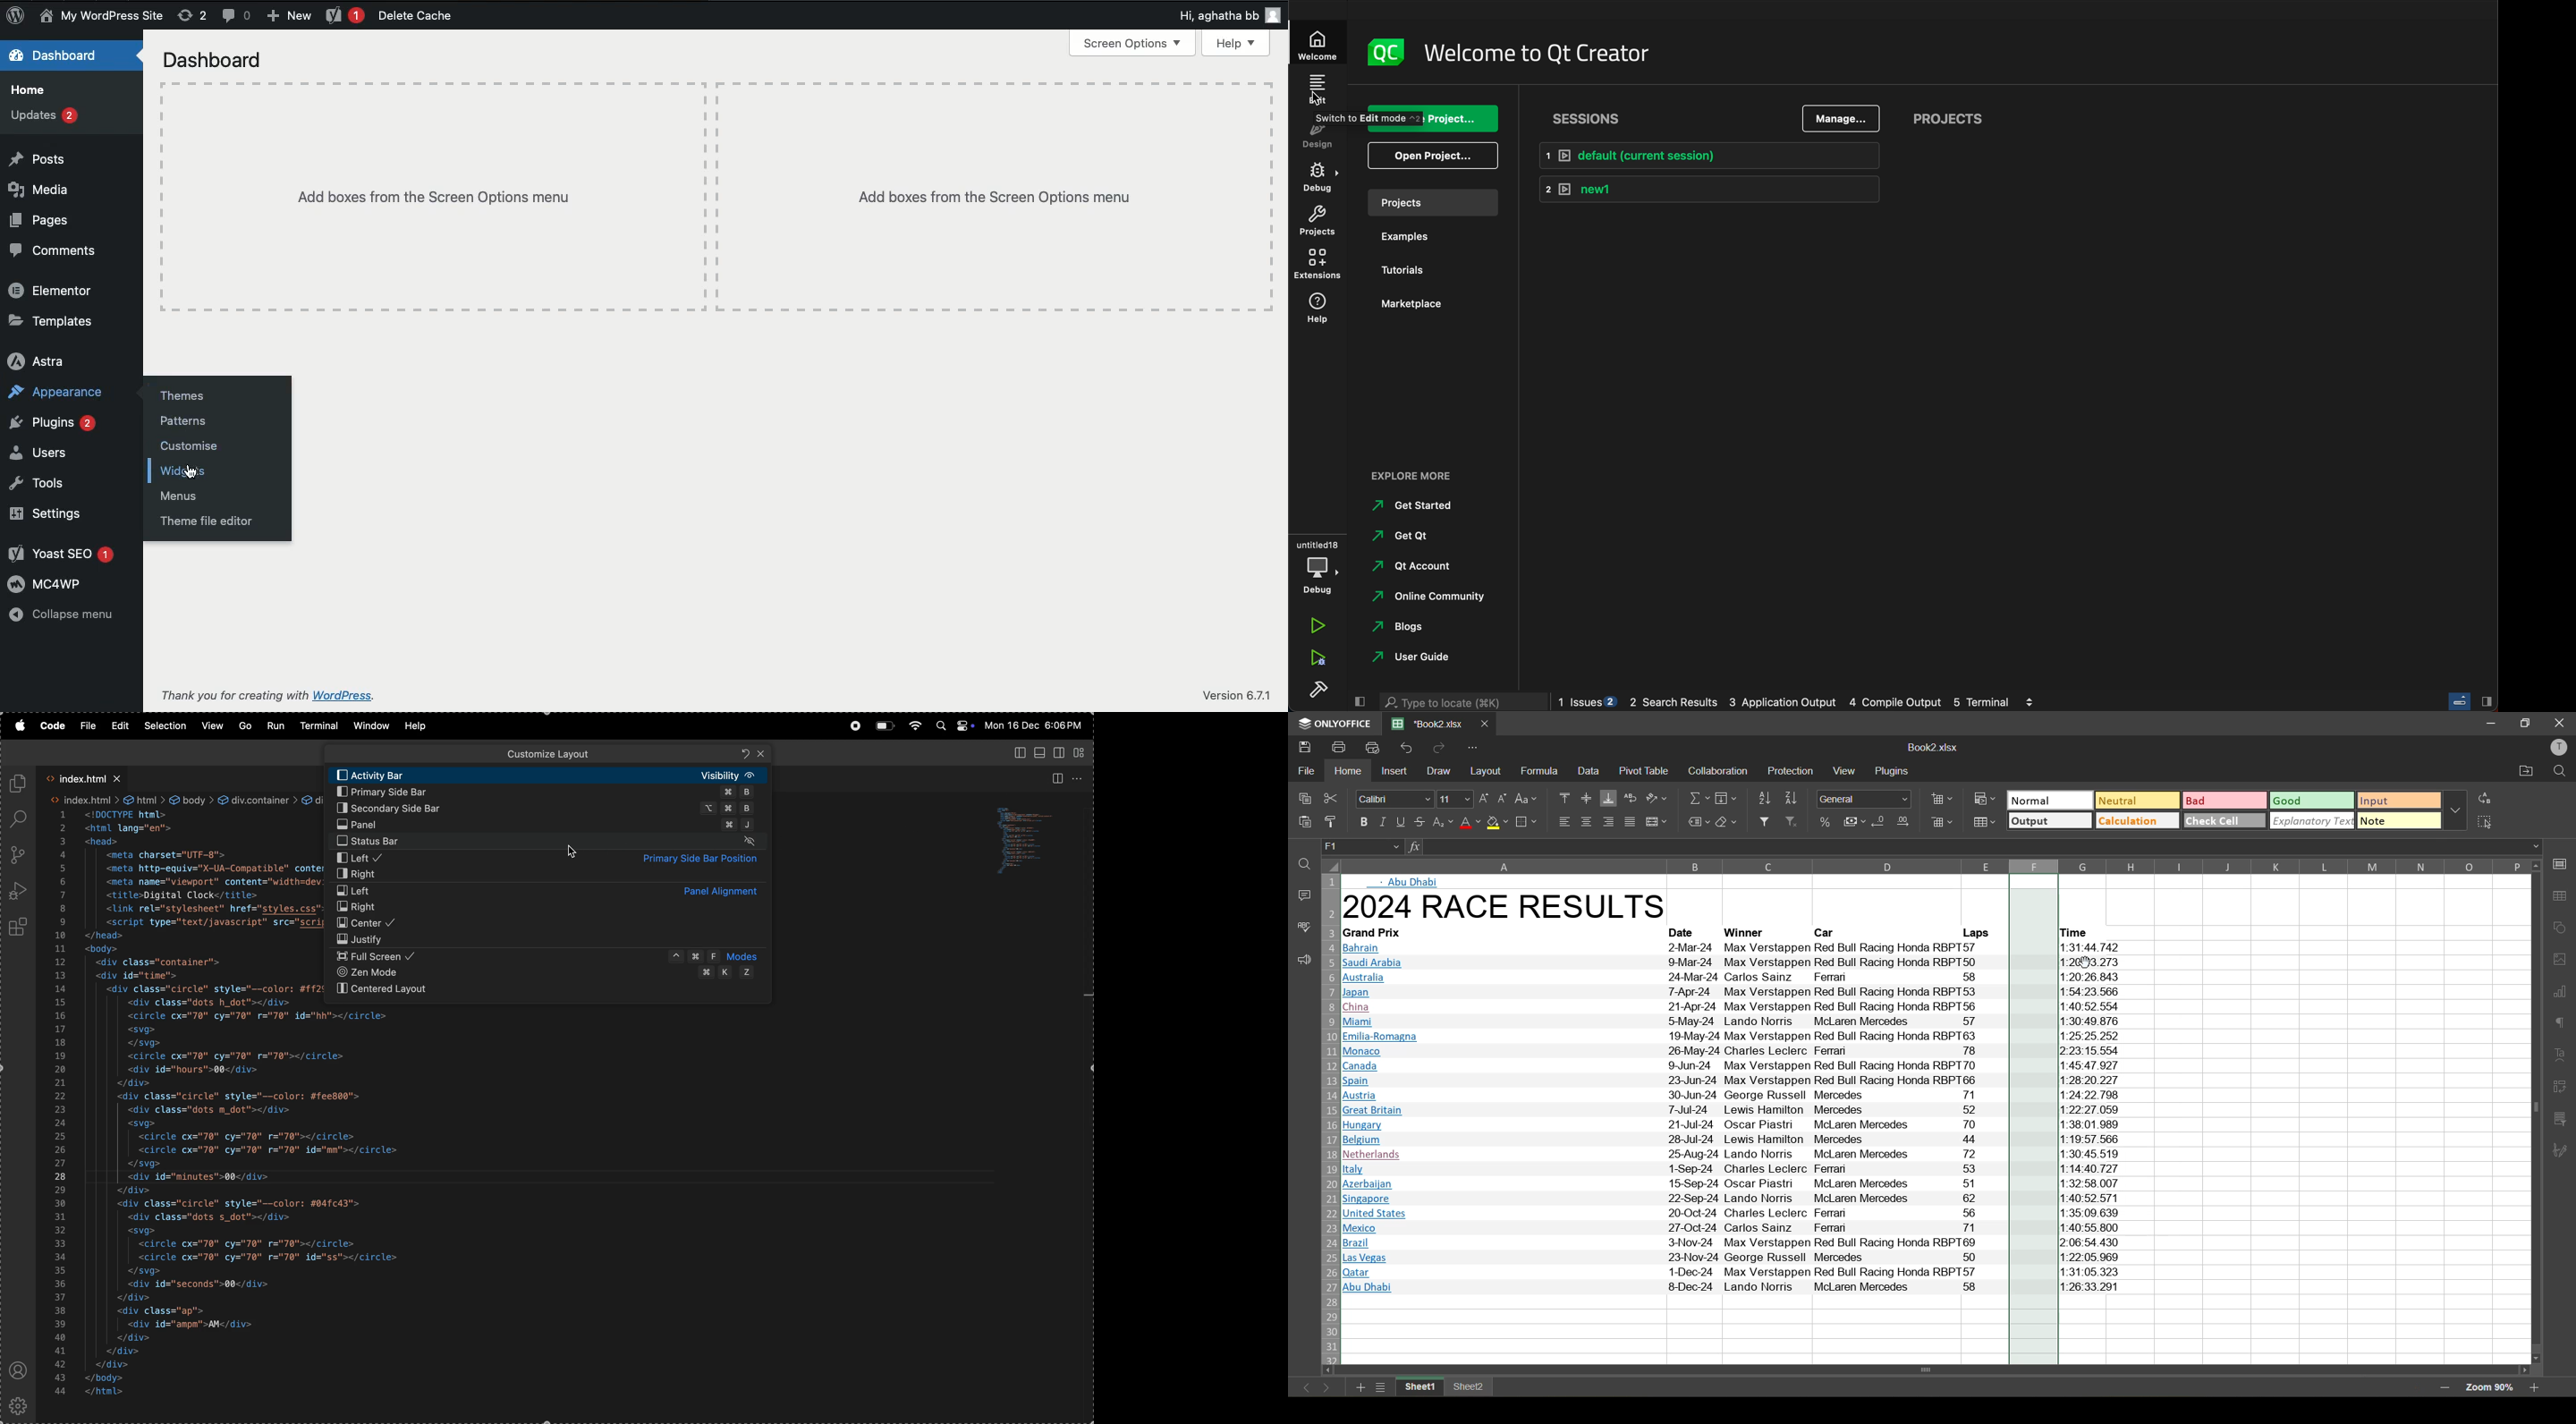 Image resolution: width=2576 pixels, height=1428 pixels. What do you see at coordinates (1658, 798) in the screenshot?
I see `orientation` at bounding box center [1658, 798].